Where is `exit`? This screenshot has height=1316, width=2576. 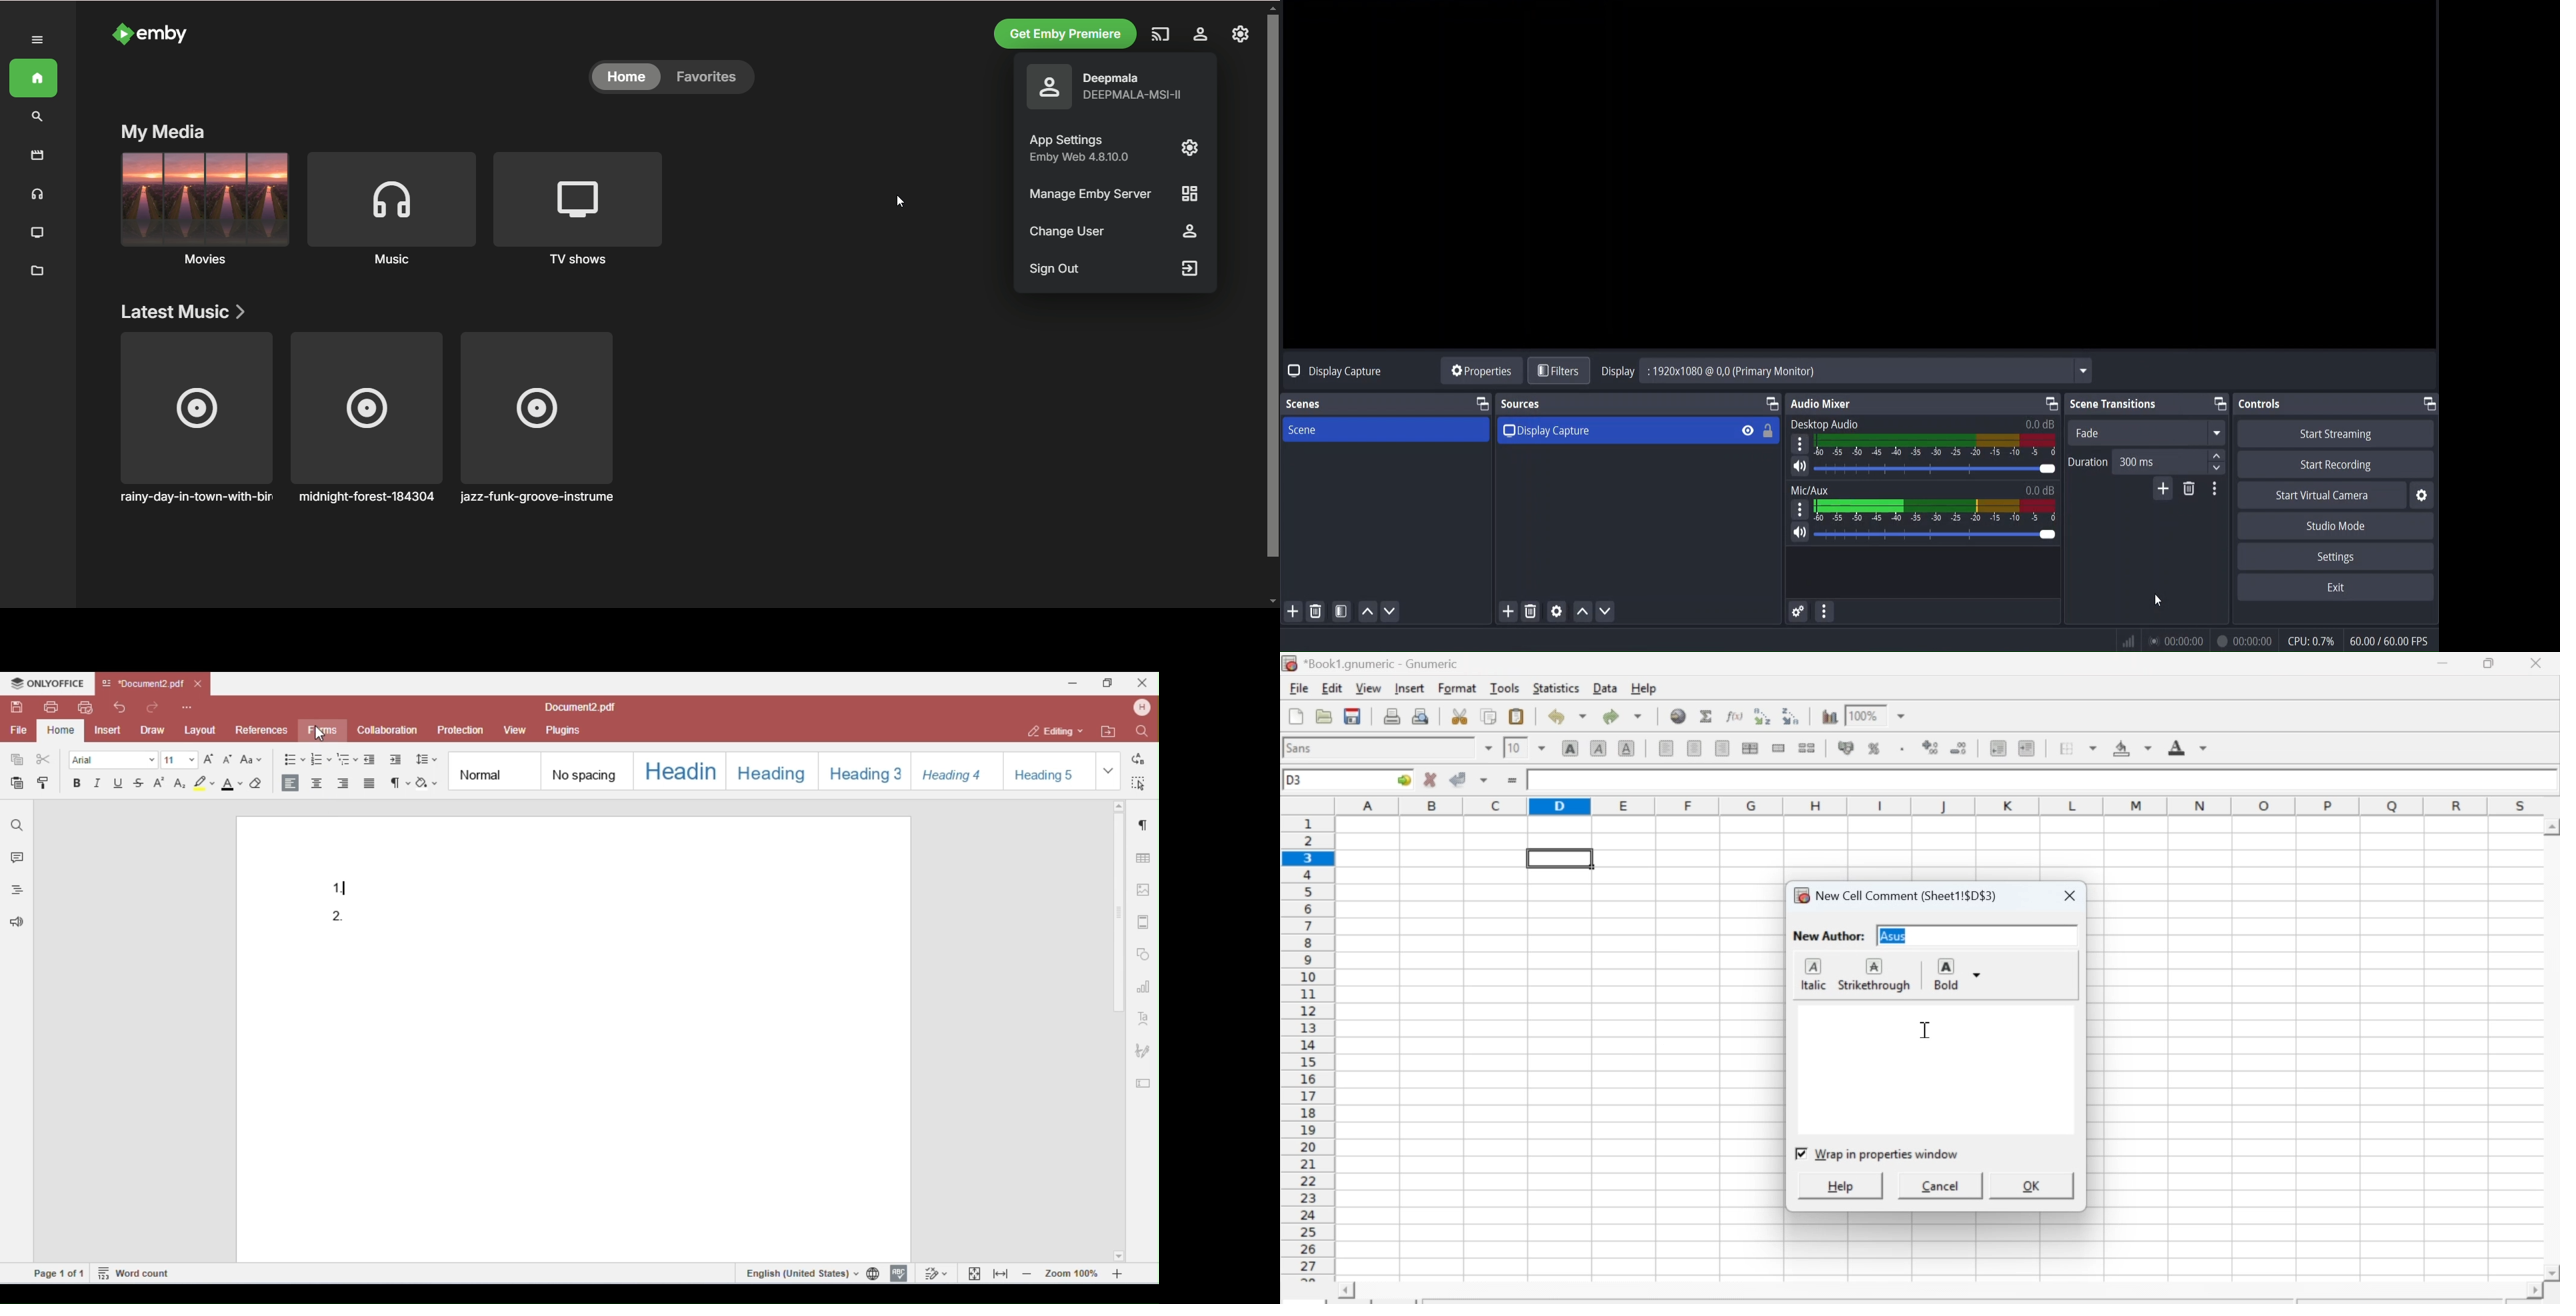 exit is located at coordinates (2336, 588).